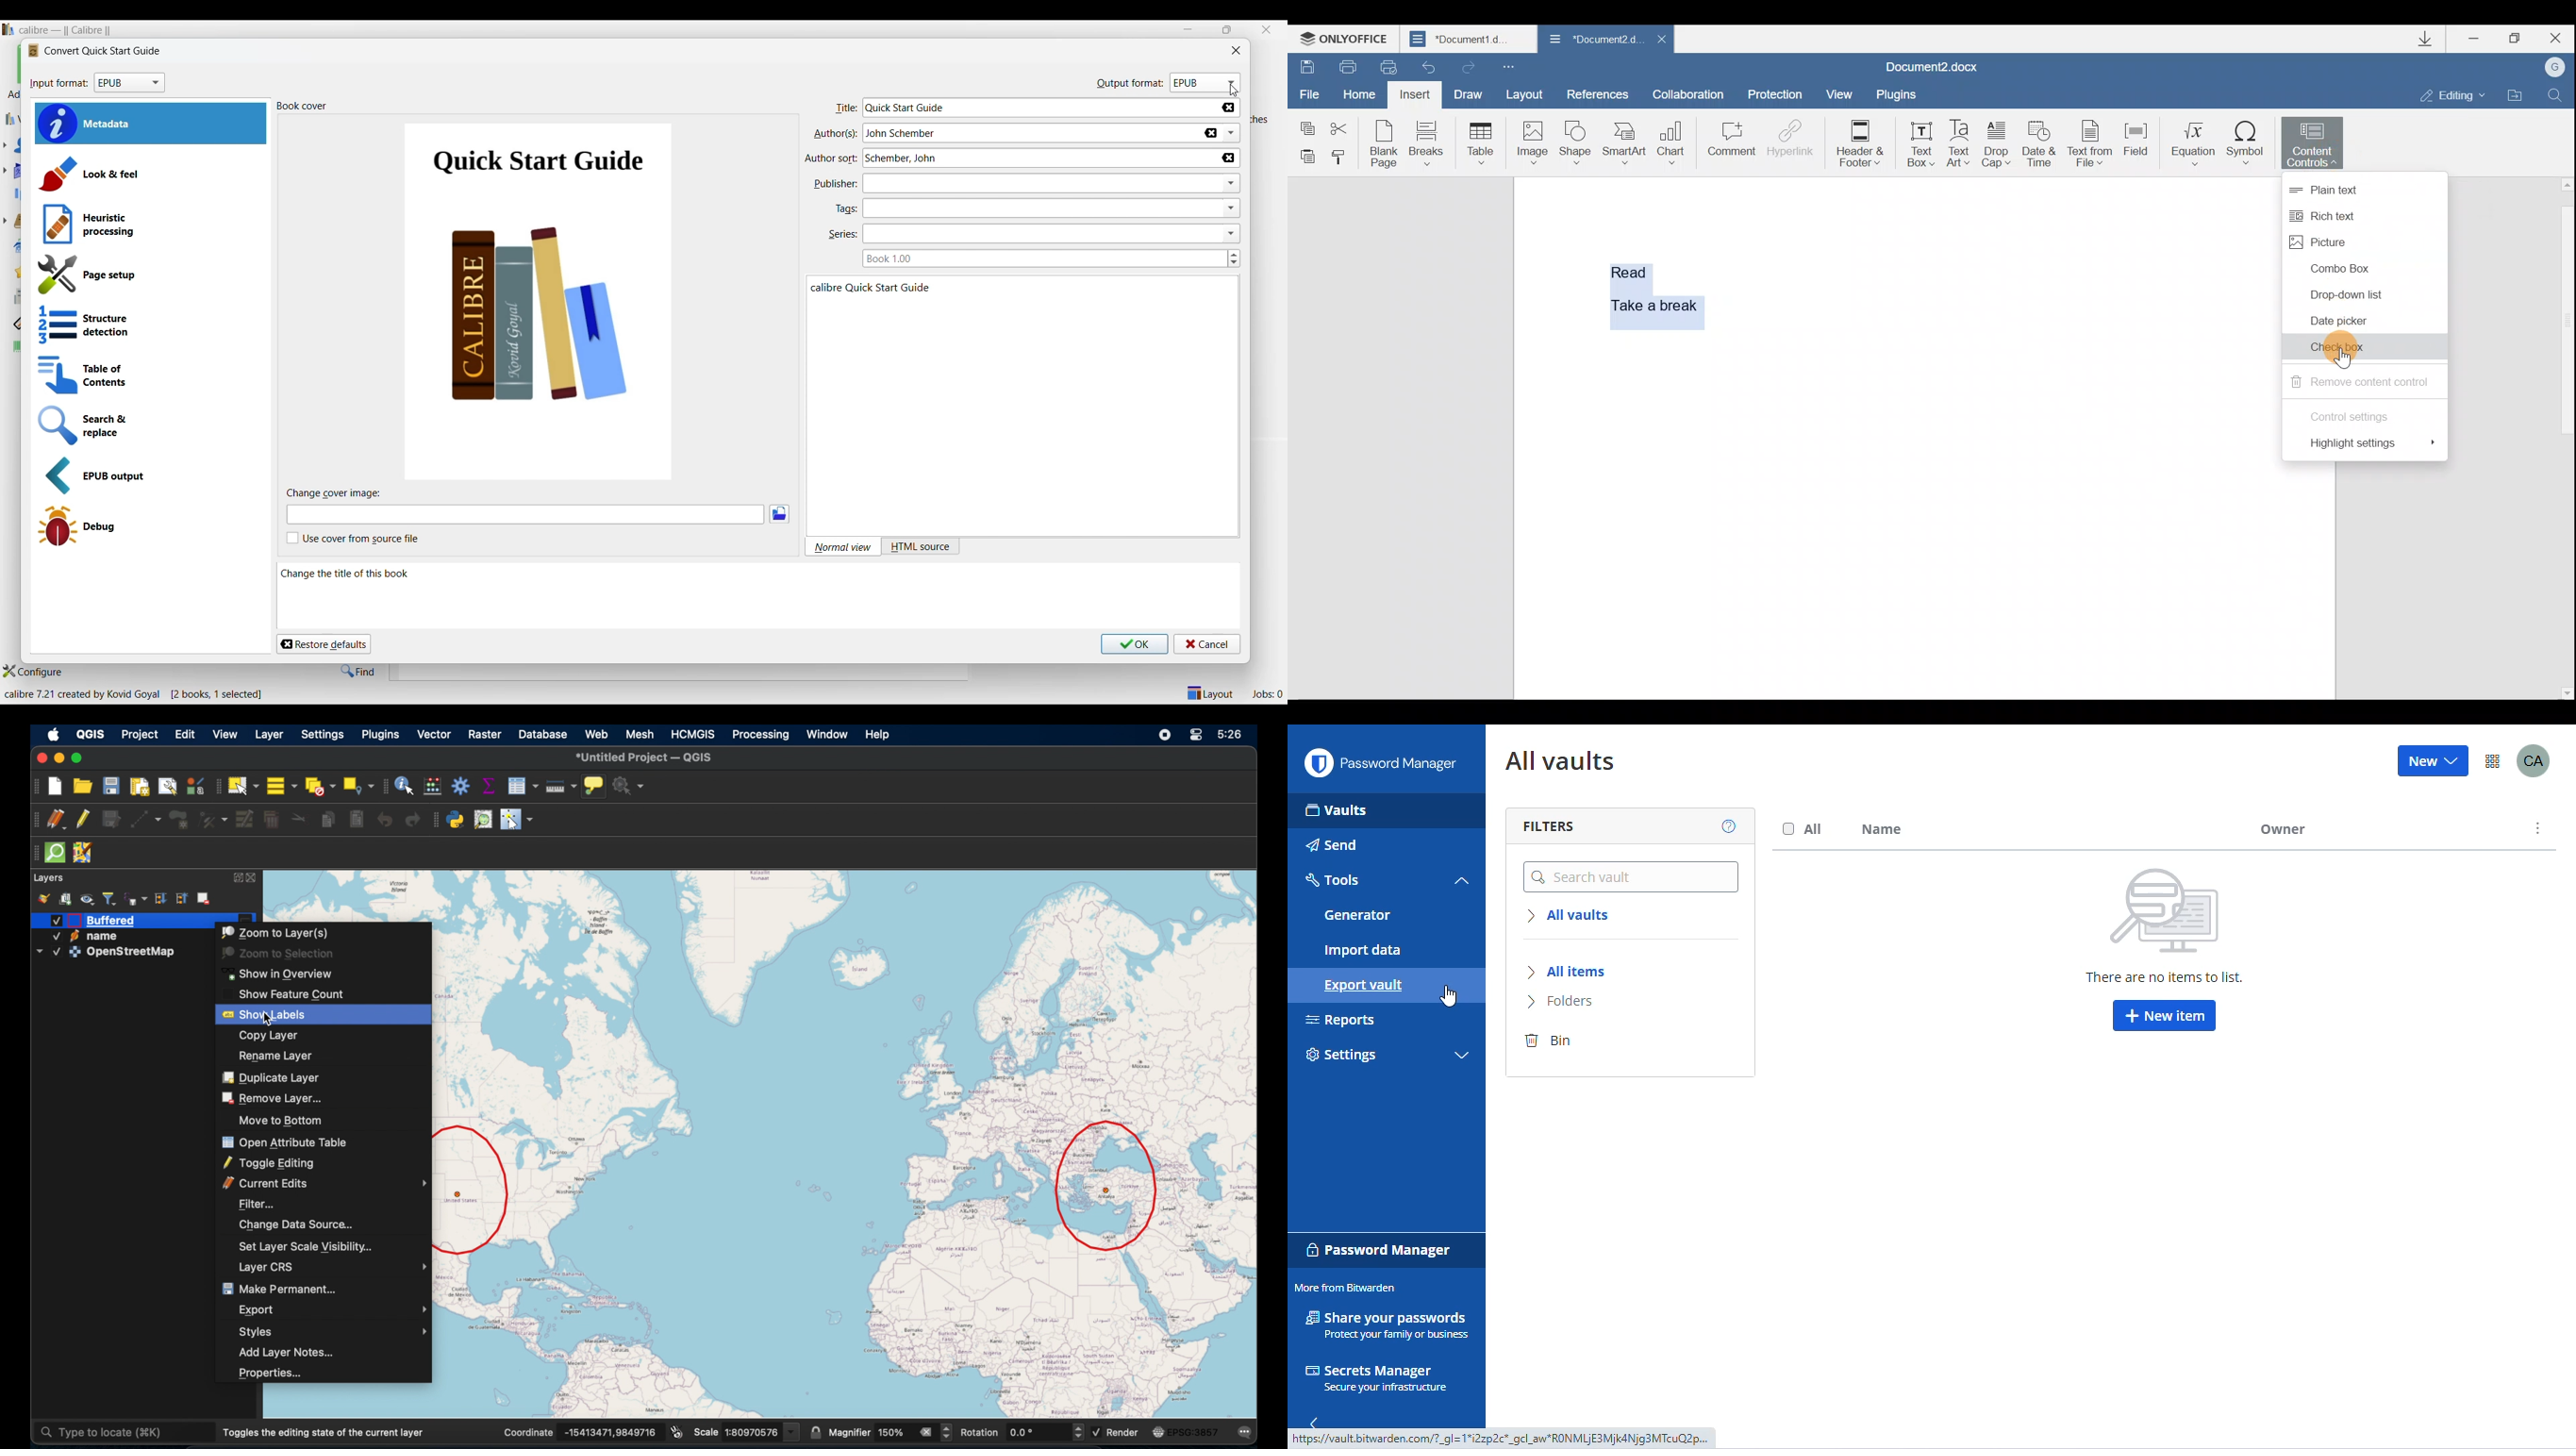 This screenshot has width=2576, height=1456. Describe the element at coordinates (32, 853) in the screenshot. I see `drag handle` at that location.